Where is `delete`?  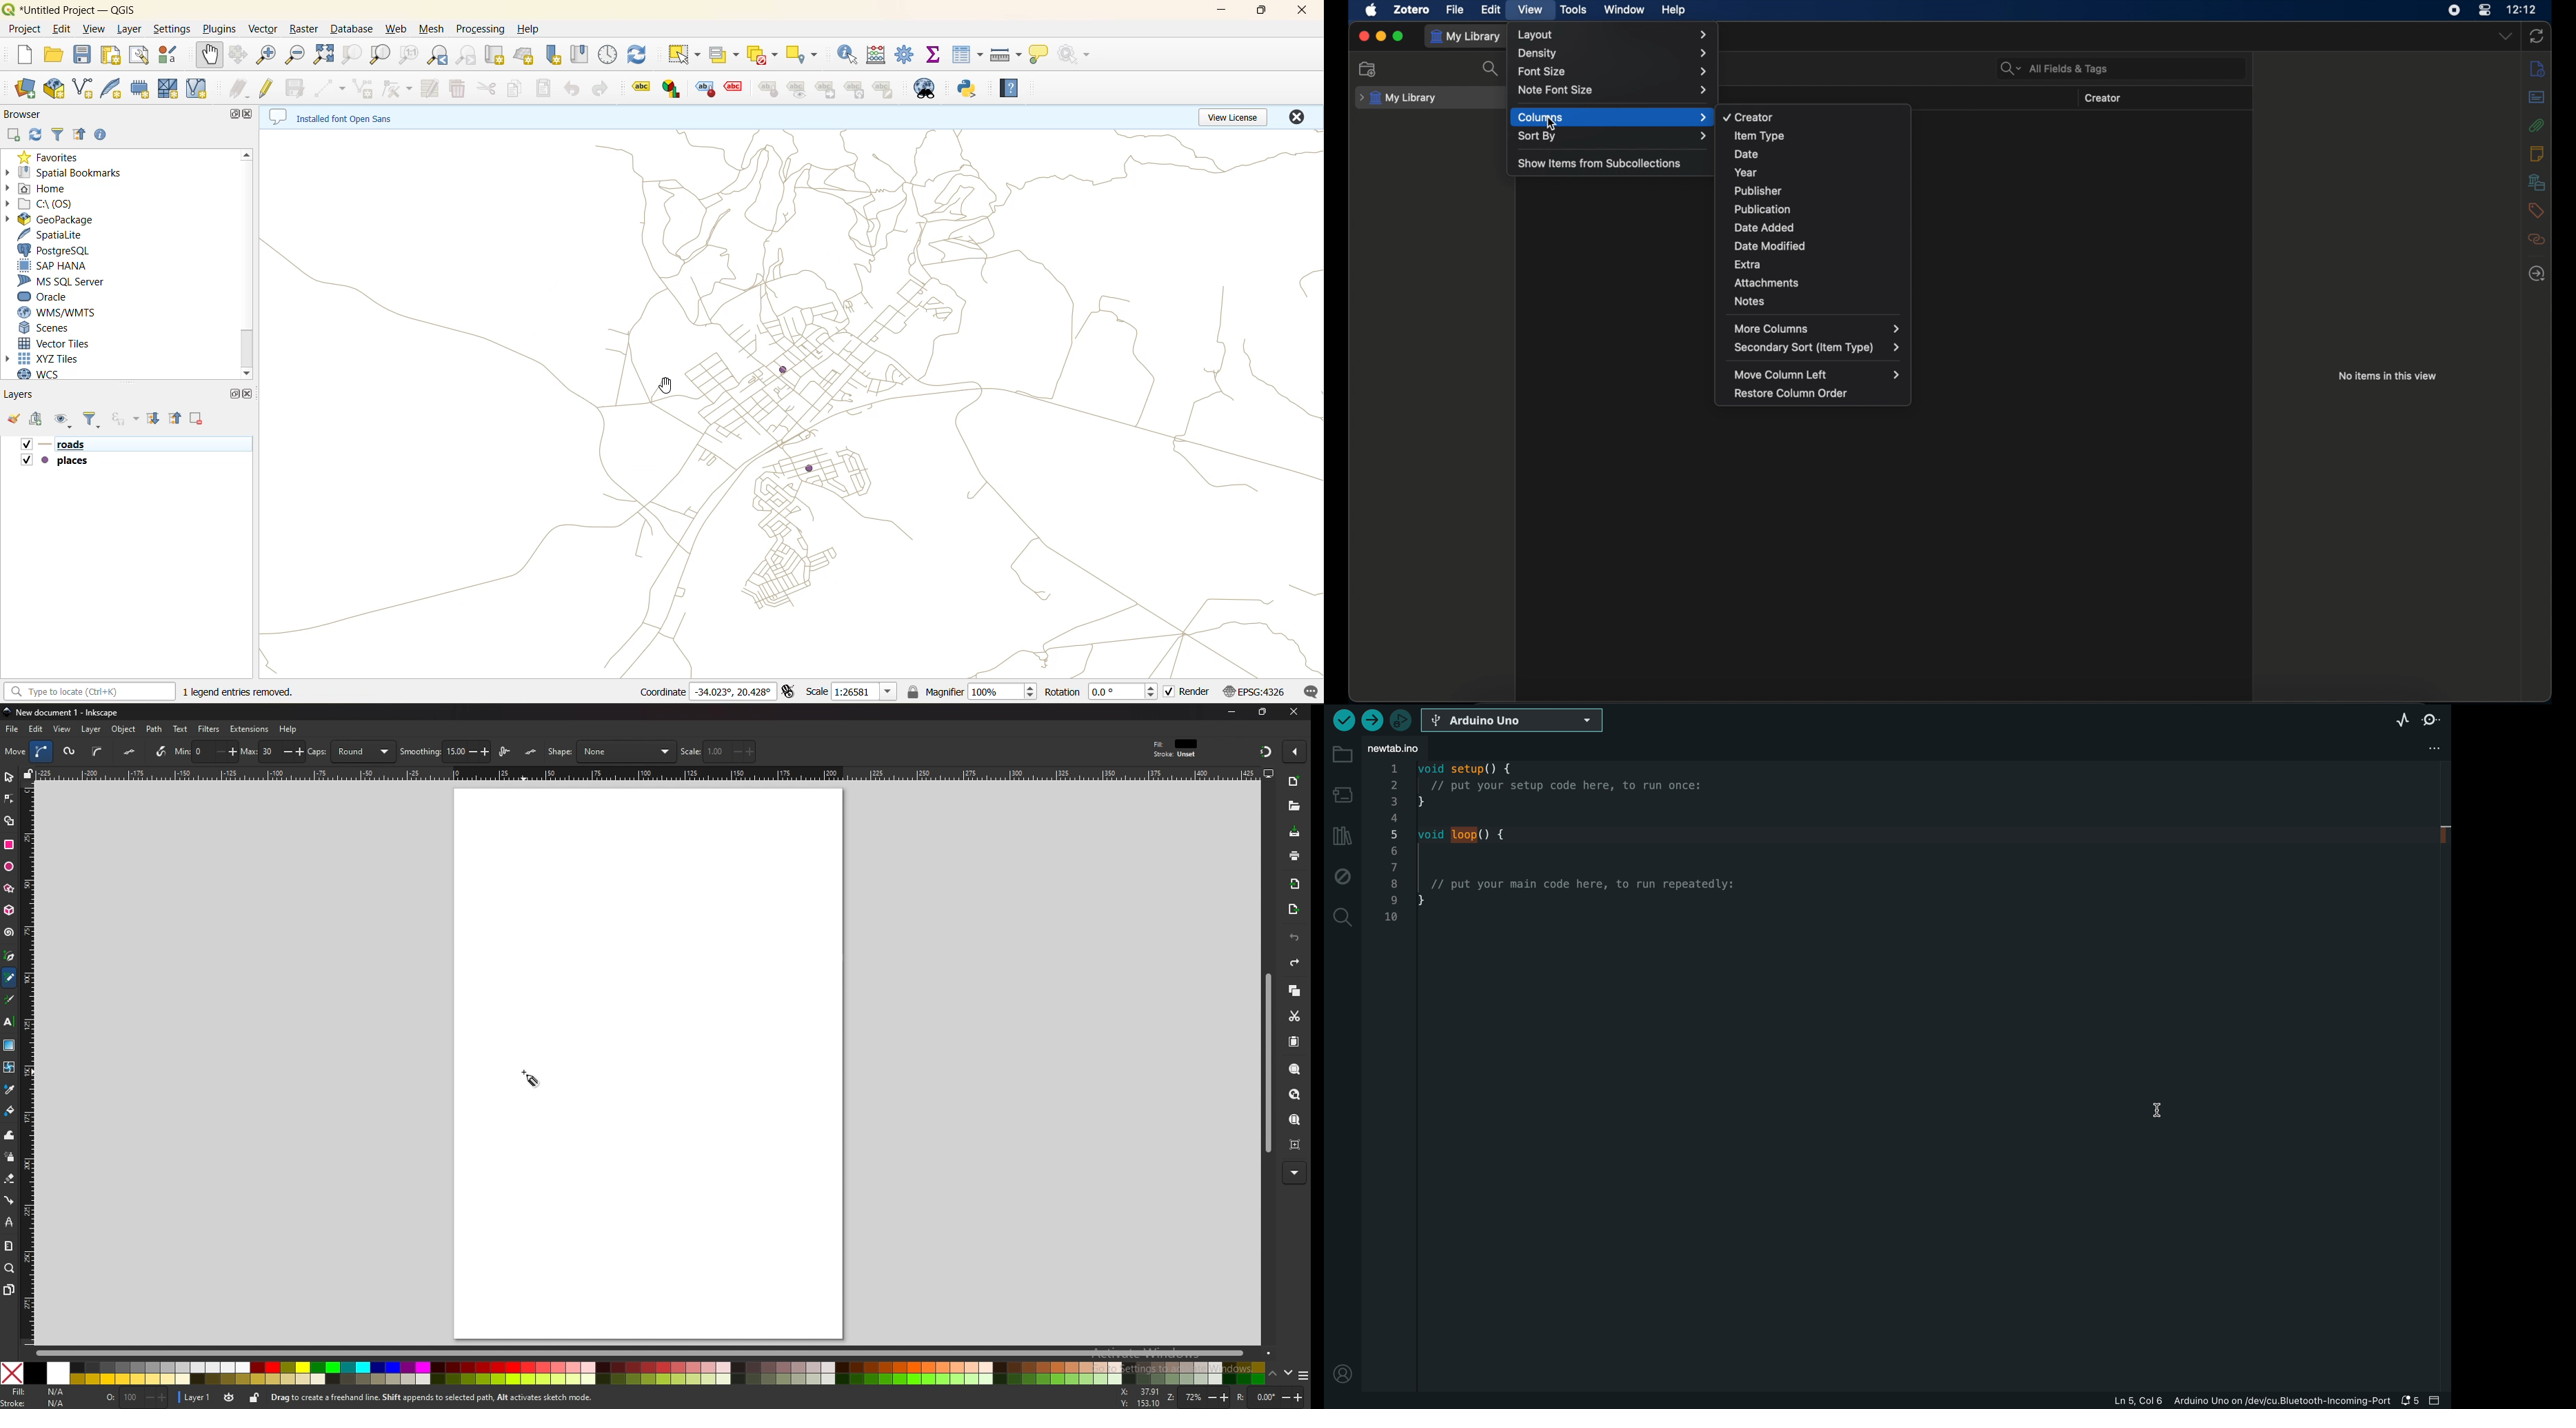
delete is located at coordinates (454, 88).